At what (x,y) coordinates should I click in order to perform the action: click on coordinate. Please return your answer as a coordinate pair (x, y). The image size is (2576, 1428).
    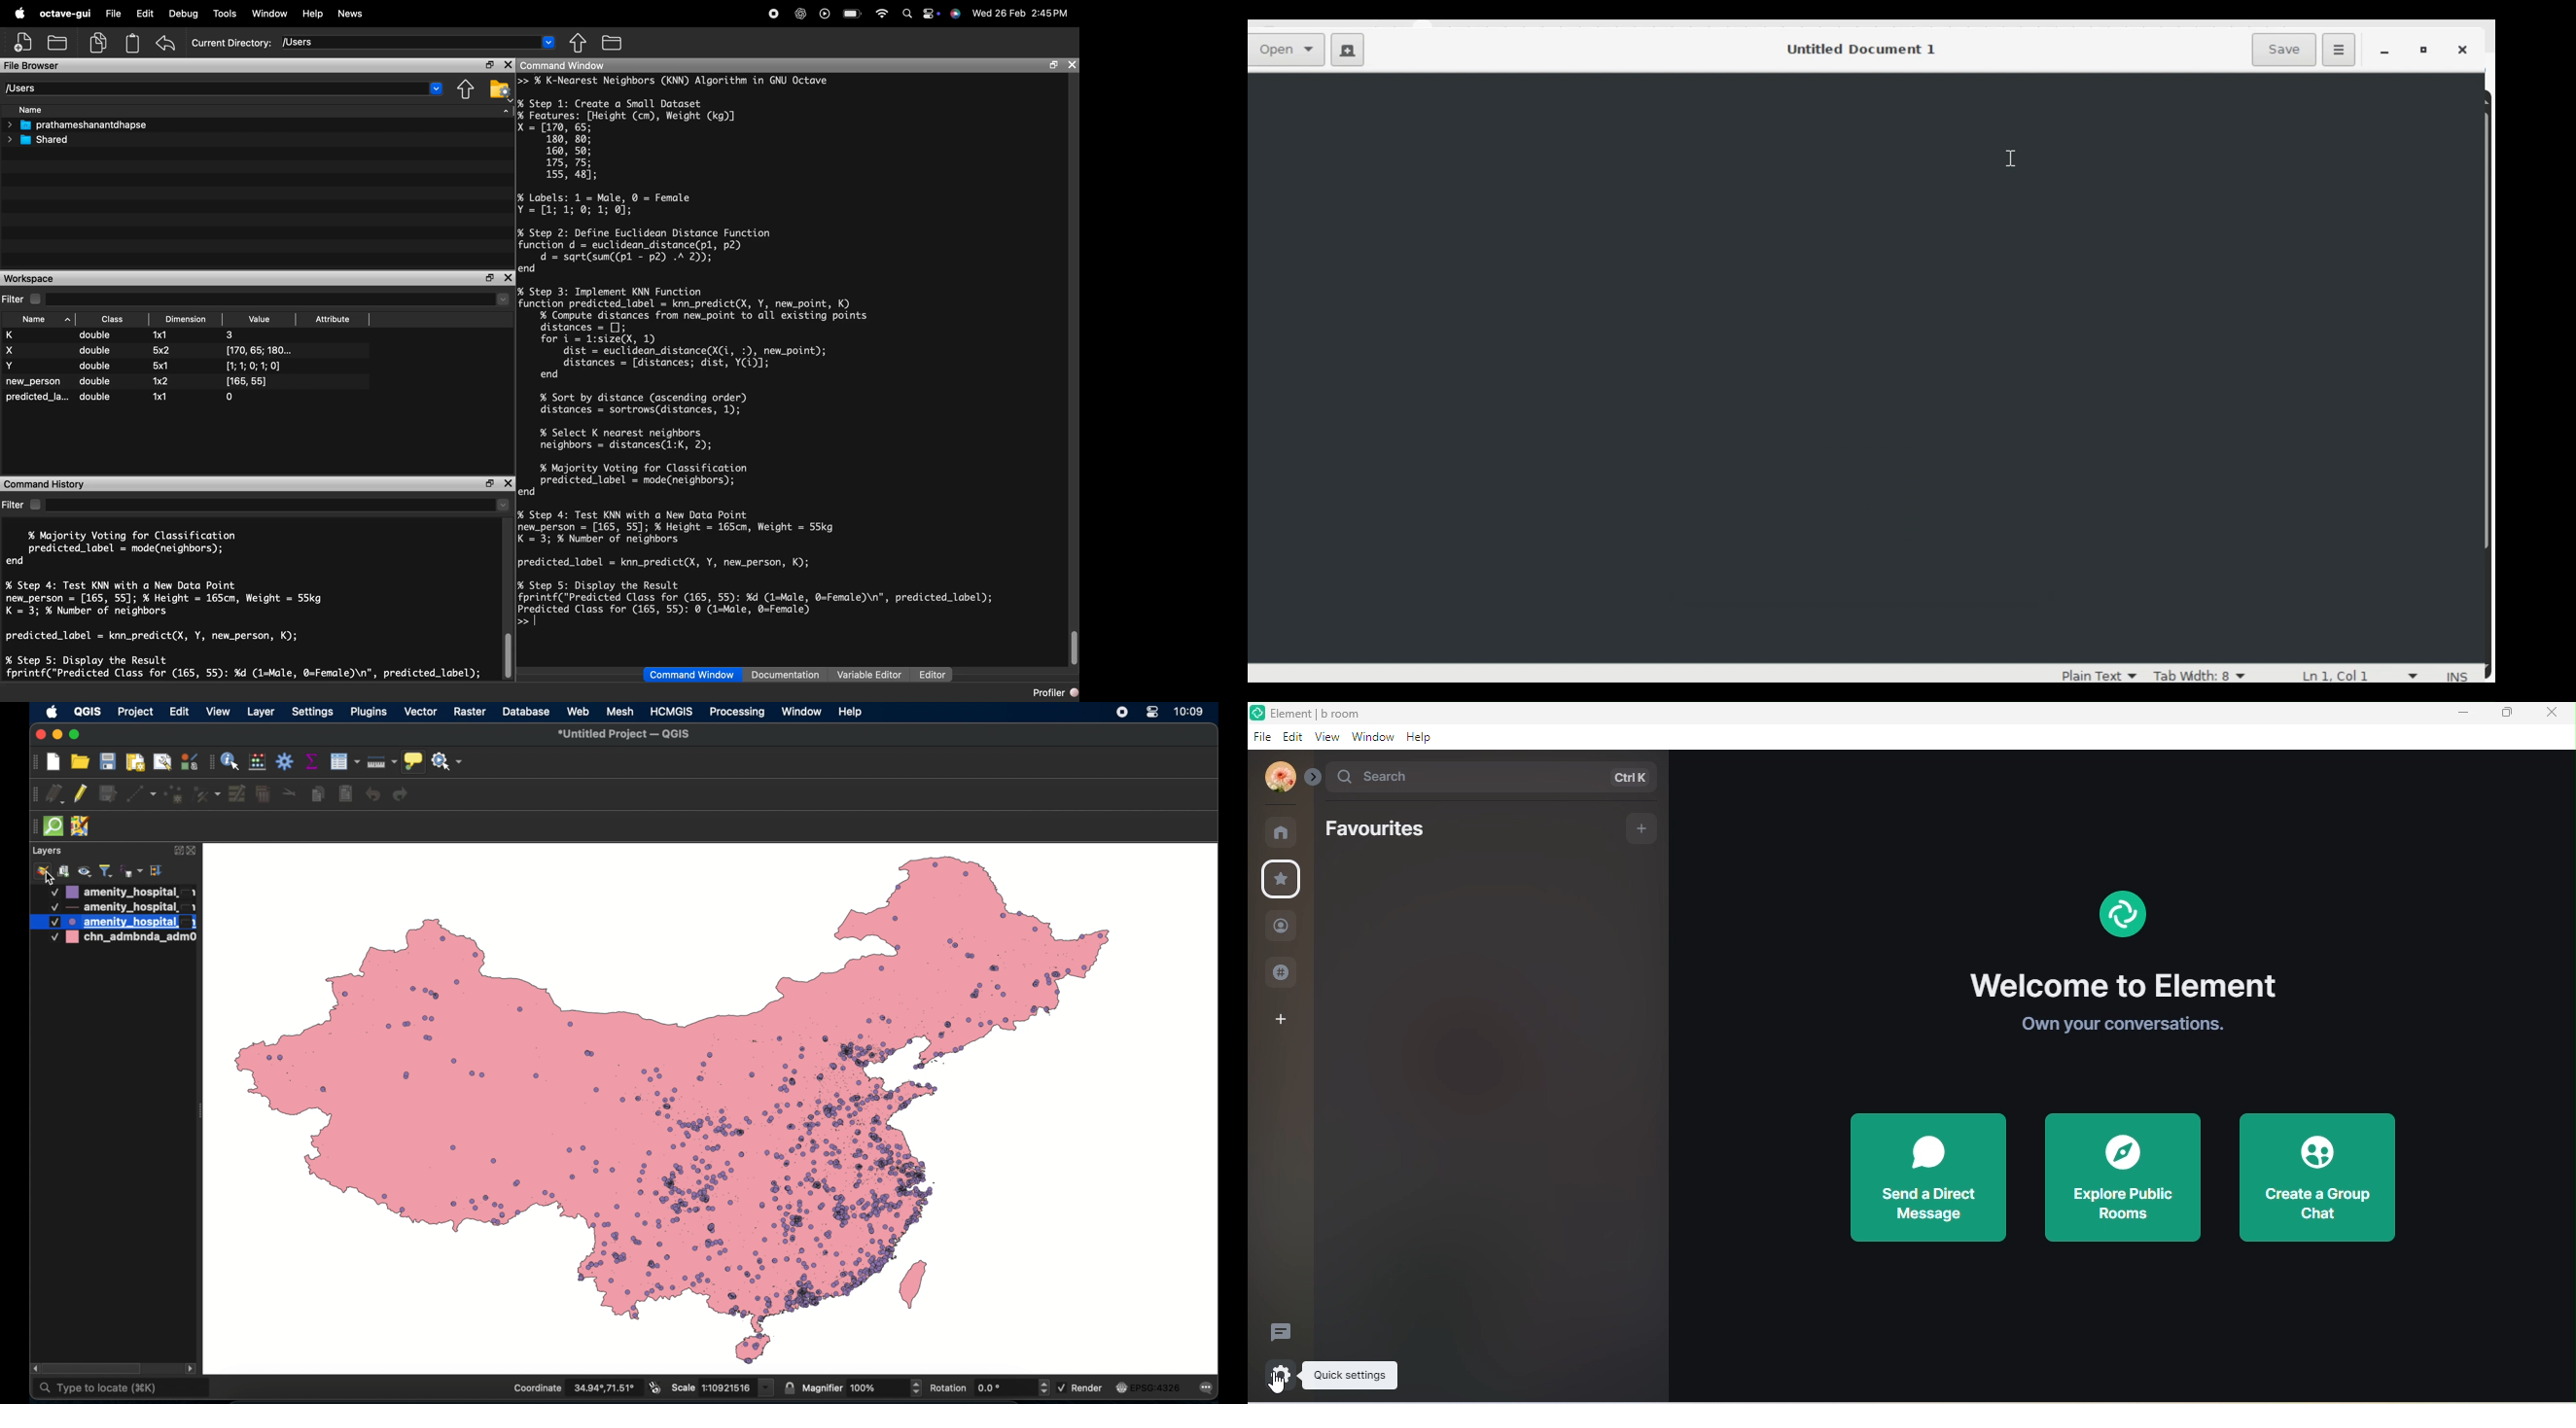
    Looking at the image, I should click on (574, 1387).